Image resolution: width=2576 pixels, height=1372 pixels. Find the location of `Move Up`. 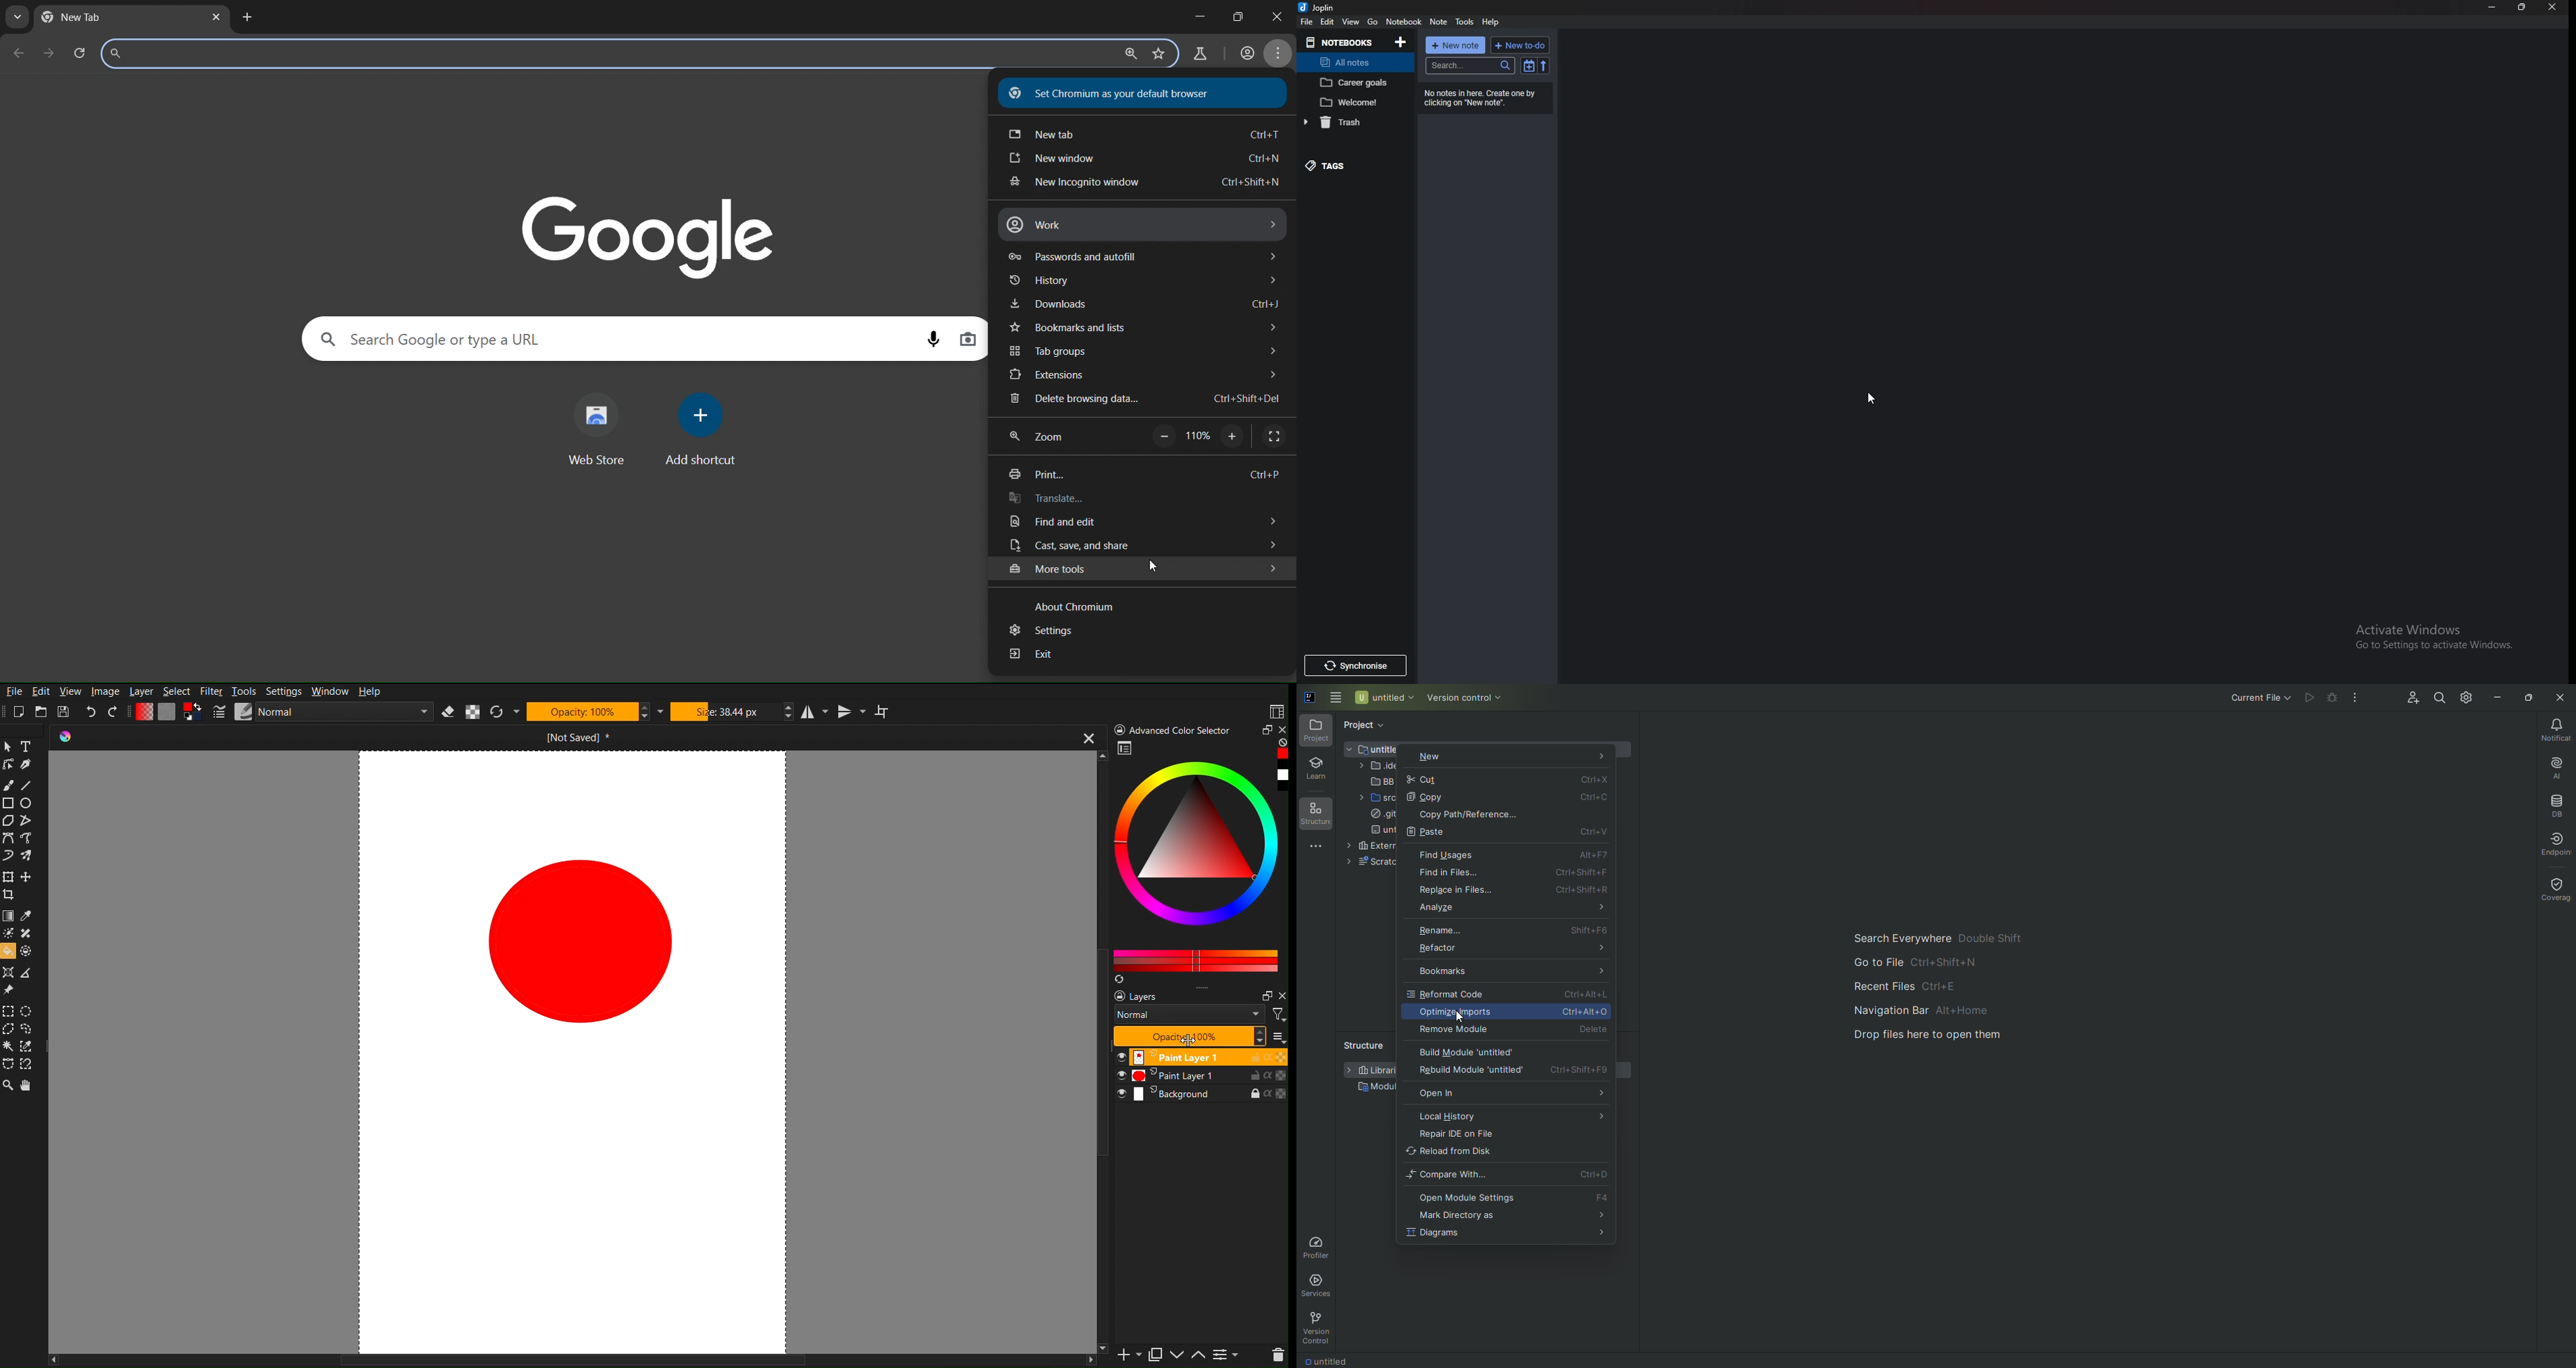

Move Up is located at coordinates (1178, 1358).